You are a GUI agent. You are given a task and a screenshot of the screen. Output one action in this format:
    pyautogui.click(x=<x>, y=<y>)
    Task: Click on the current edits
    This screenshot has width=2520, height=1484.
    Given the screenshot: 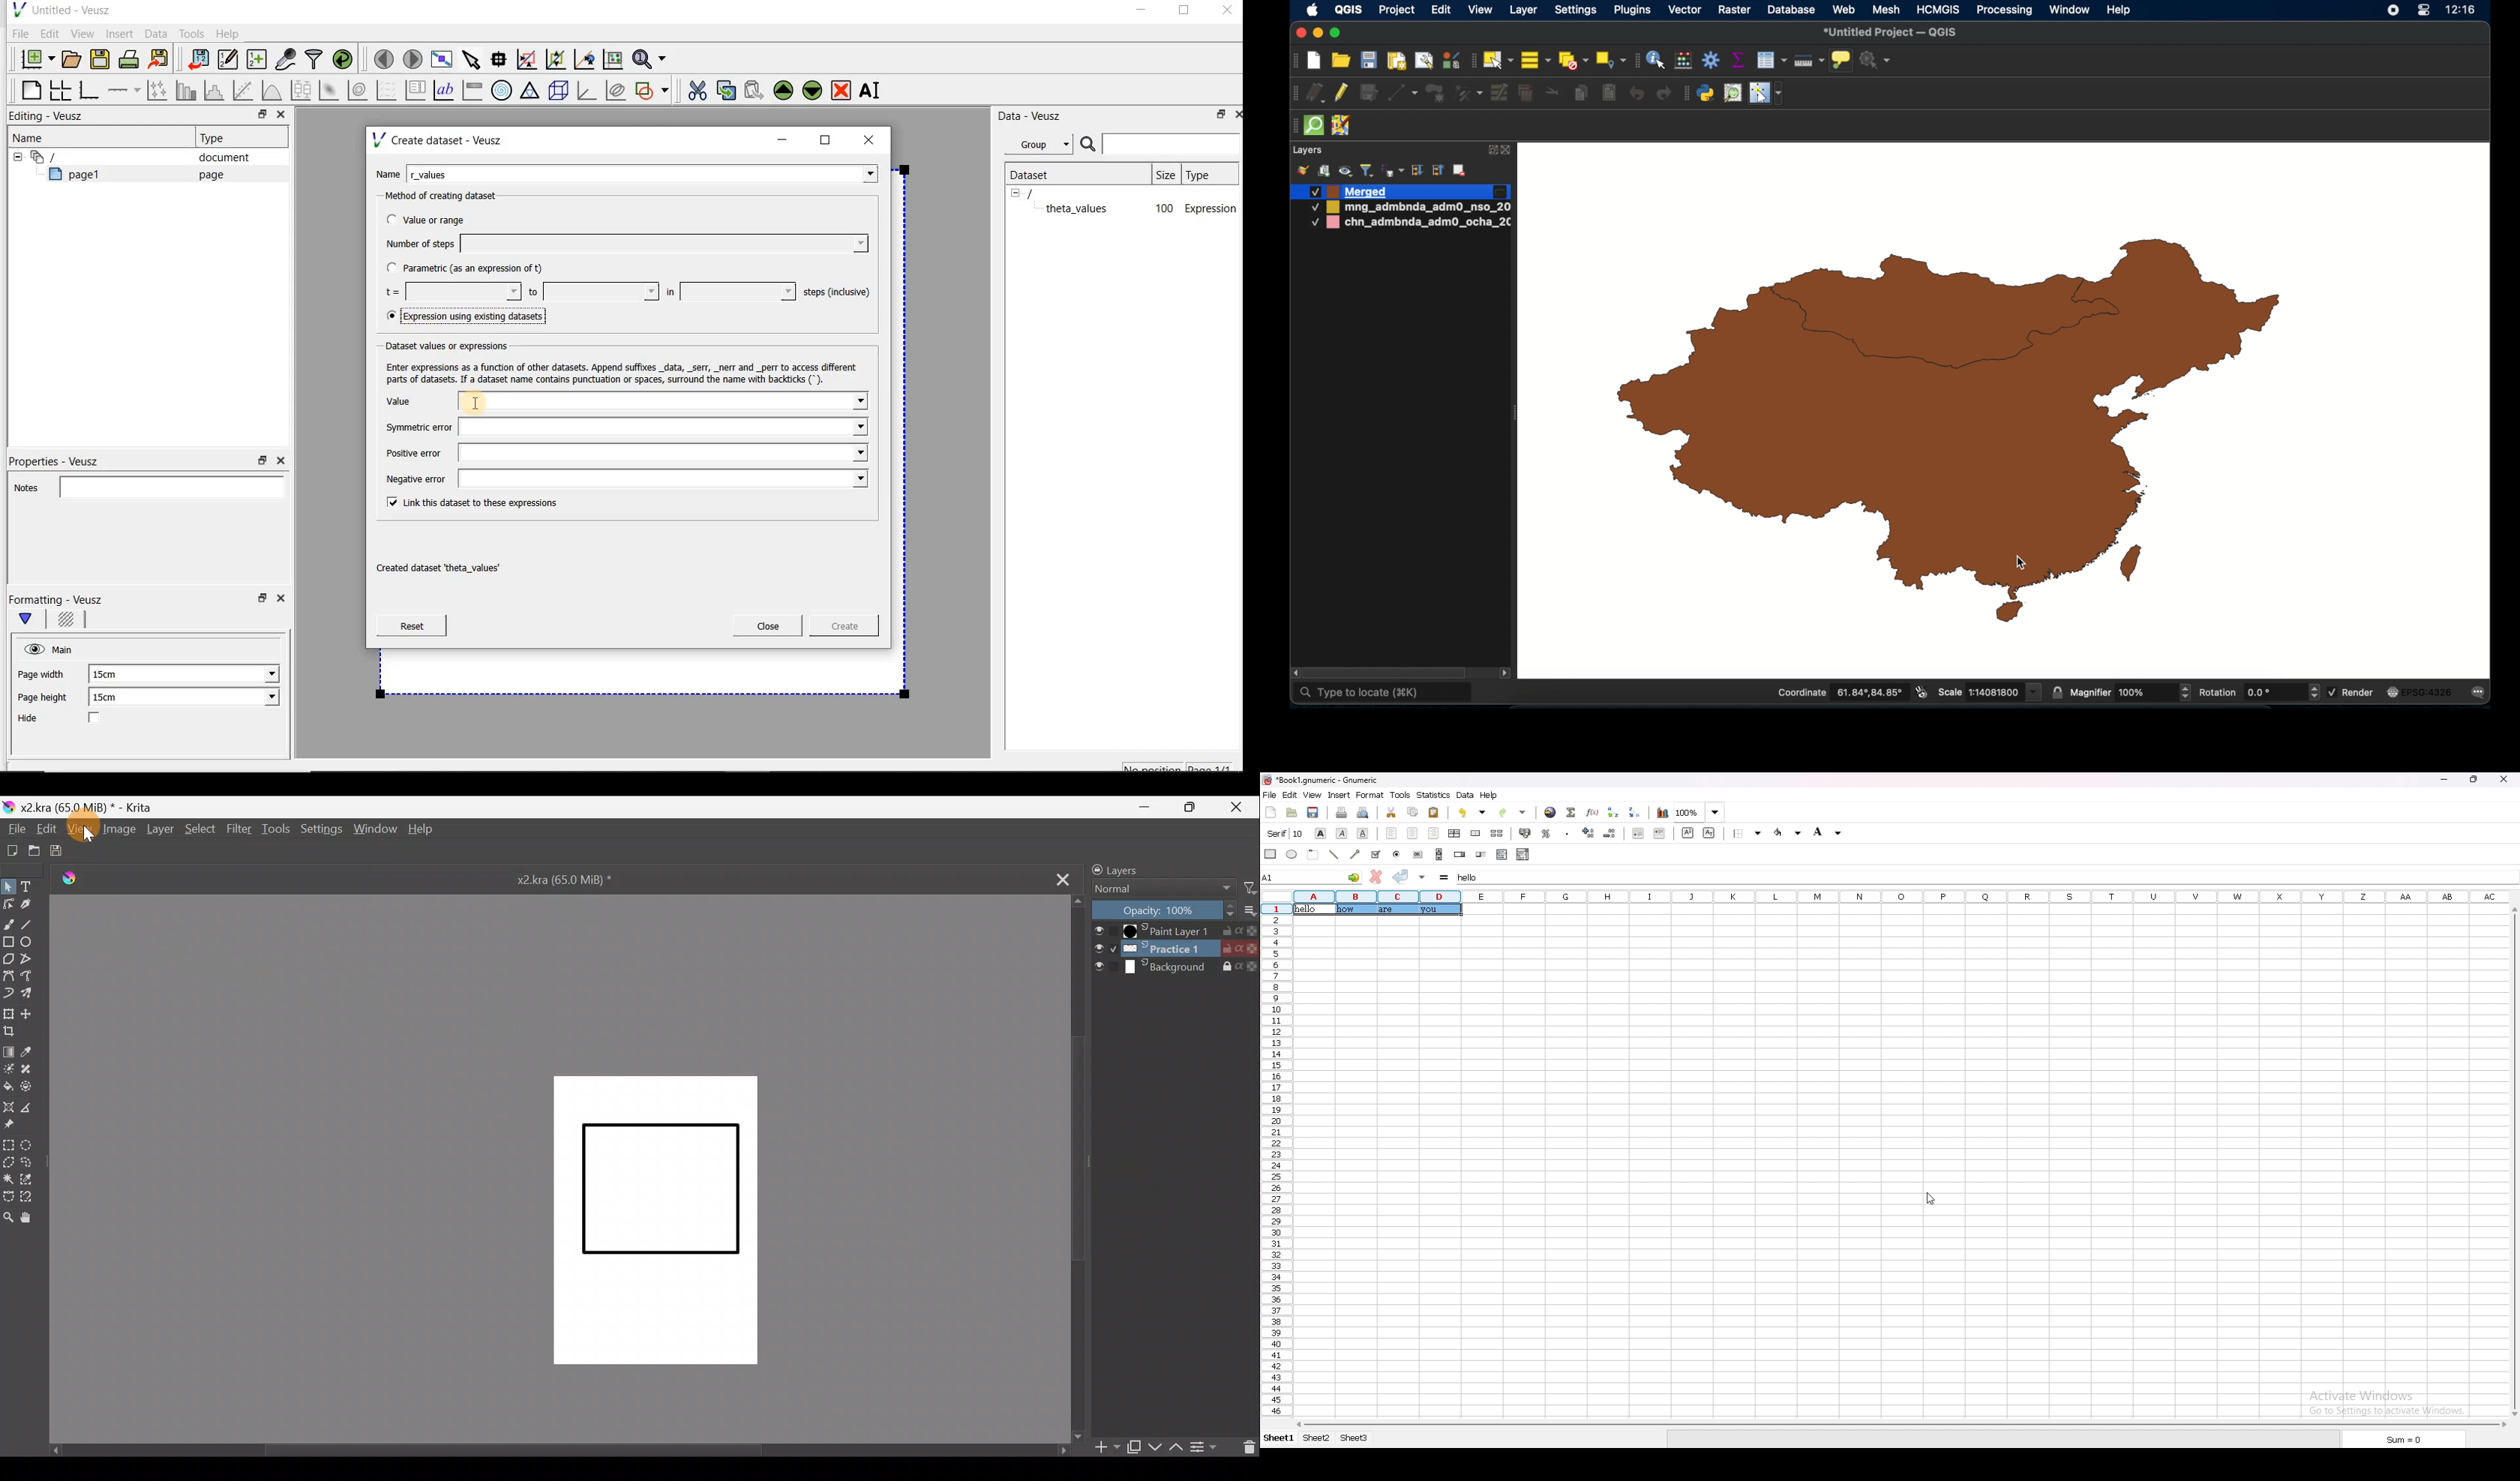 What is the action you would take?
    pyautogui.click(x=1317, y=94)
    